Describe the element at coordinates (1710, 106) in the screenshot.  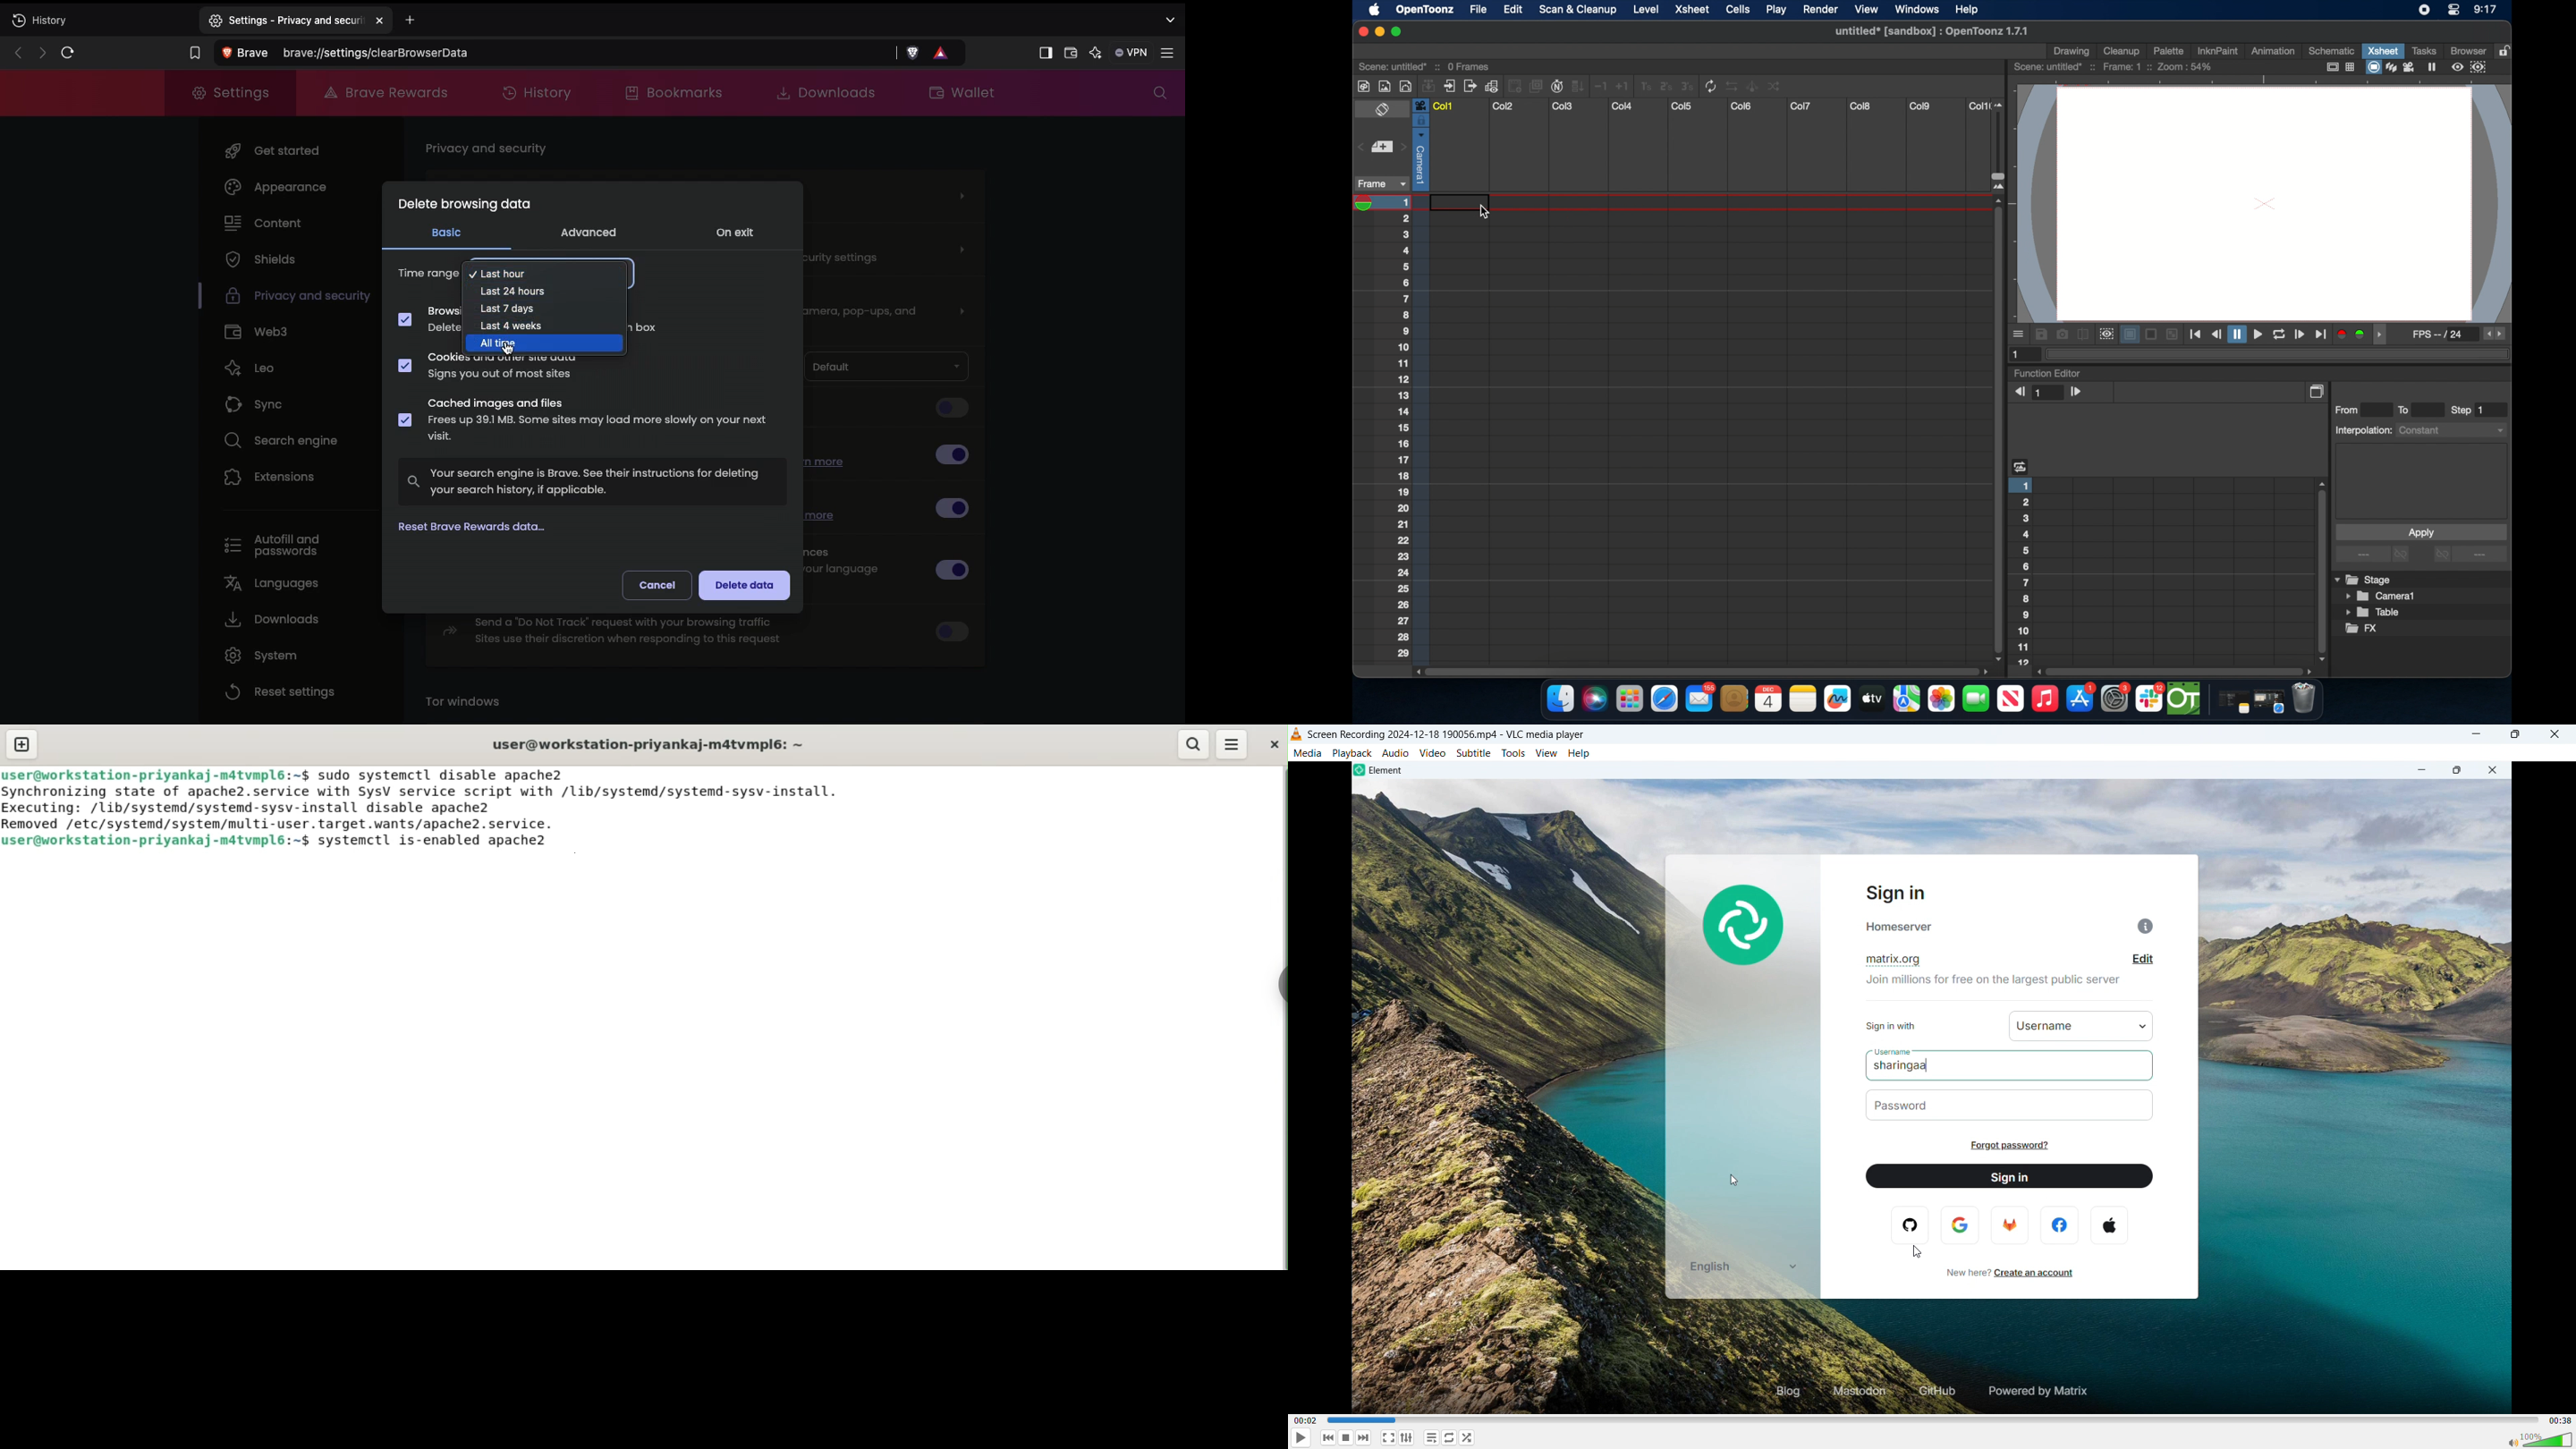
I see `columns` at that location.